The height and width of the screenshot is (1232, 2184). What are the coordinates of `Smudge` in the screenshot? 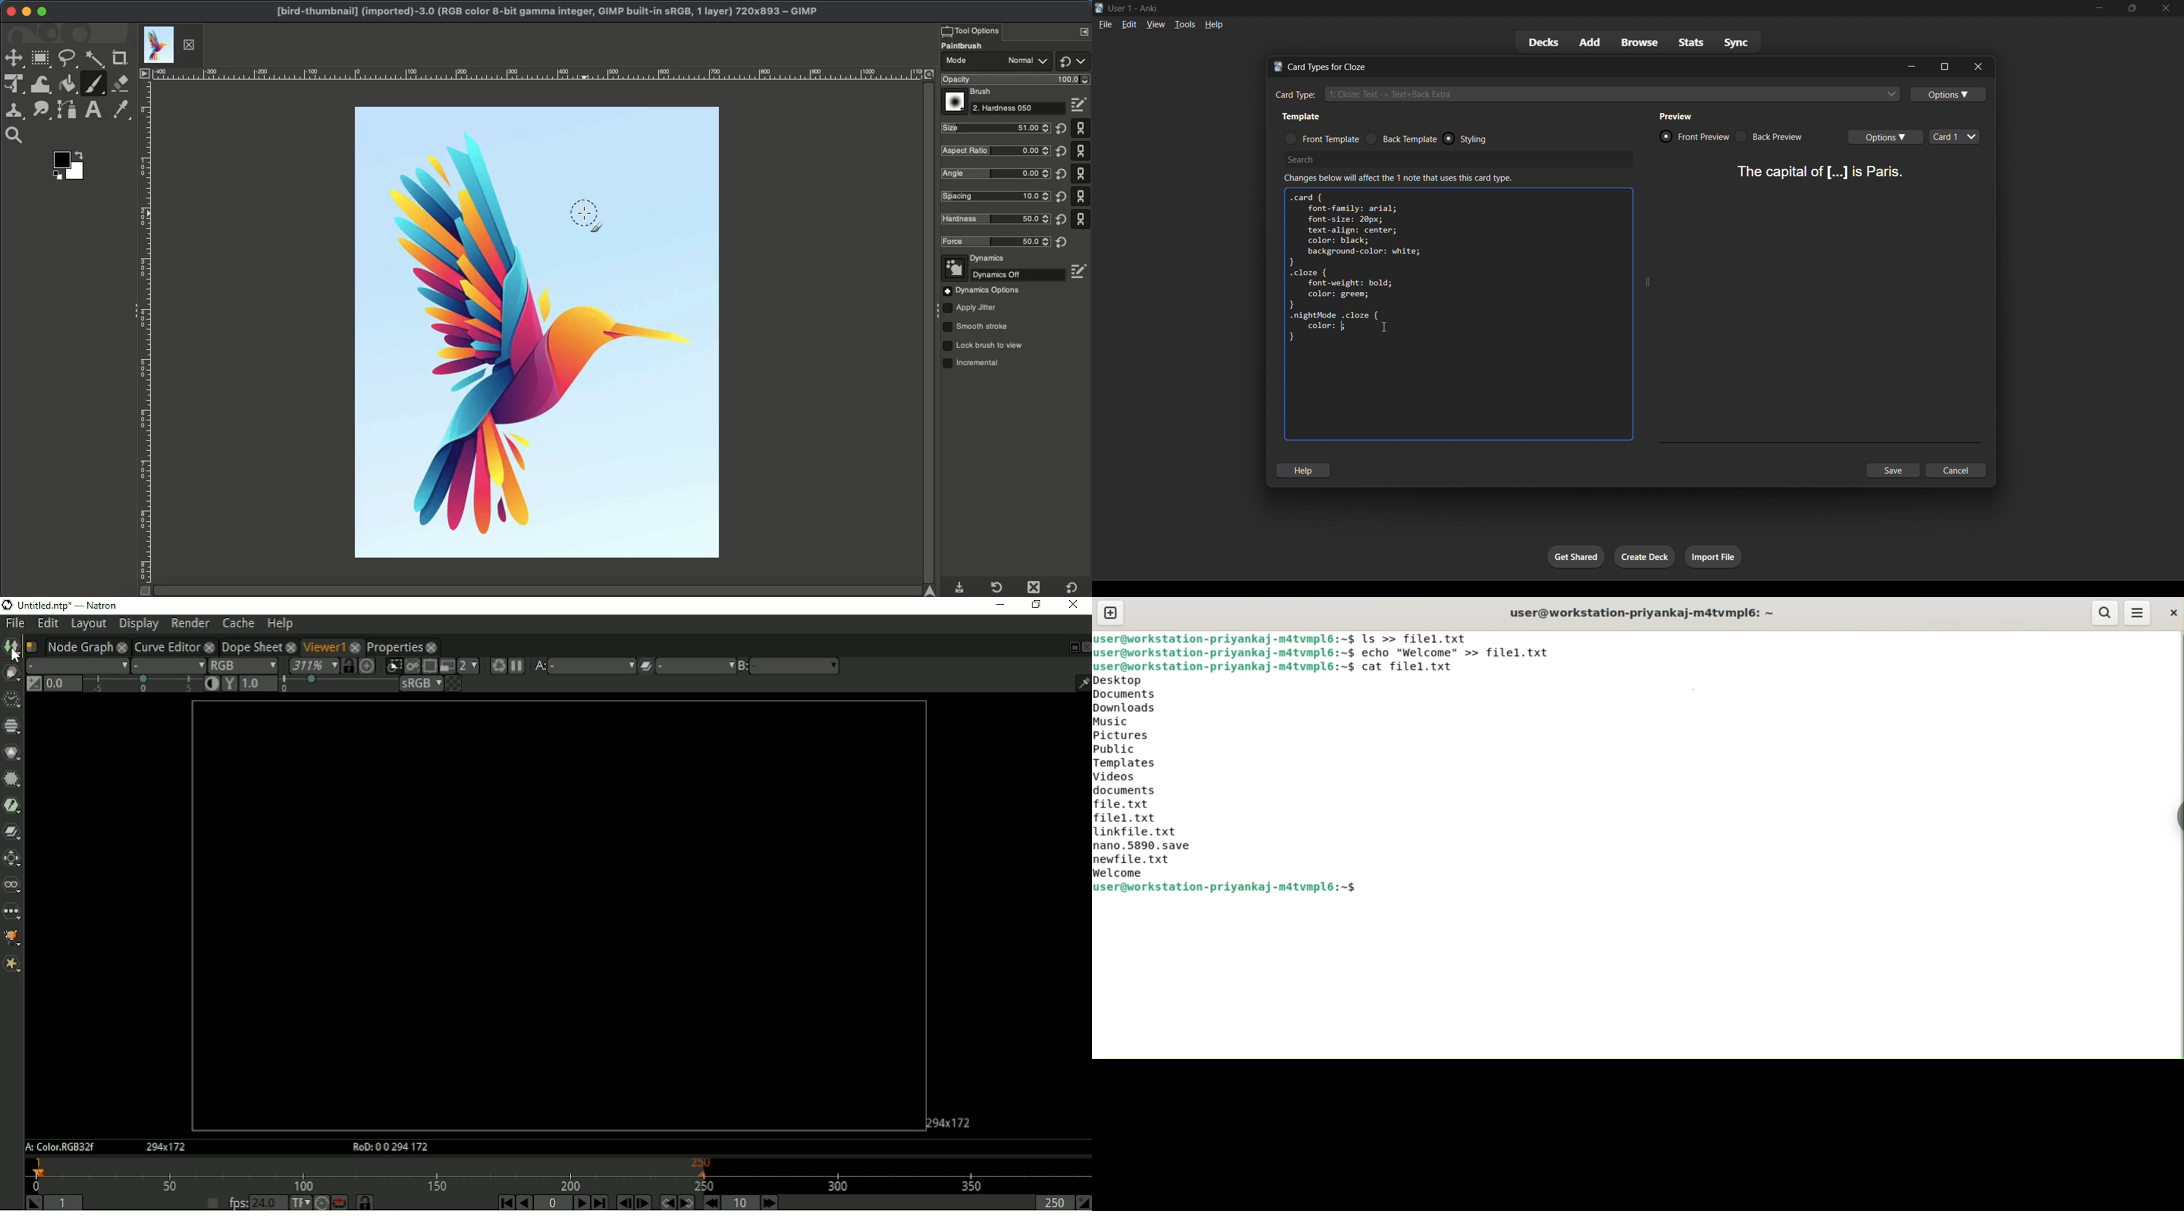 It's located at (41, 111).